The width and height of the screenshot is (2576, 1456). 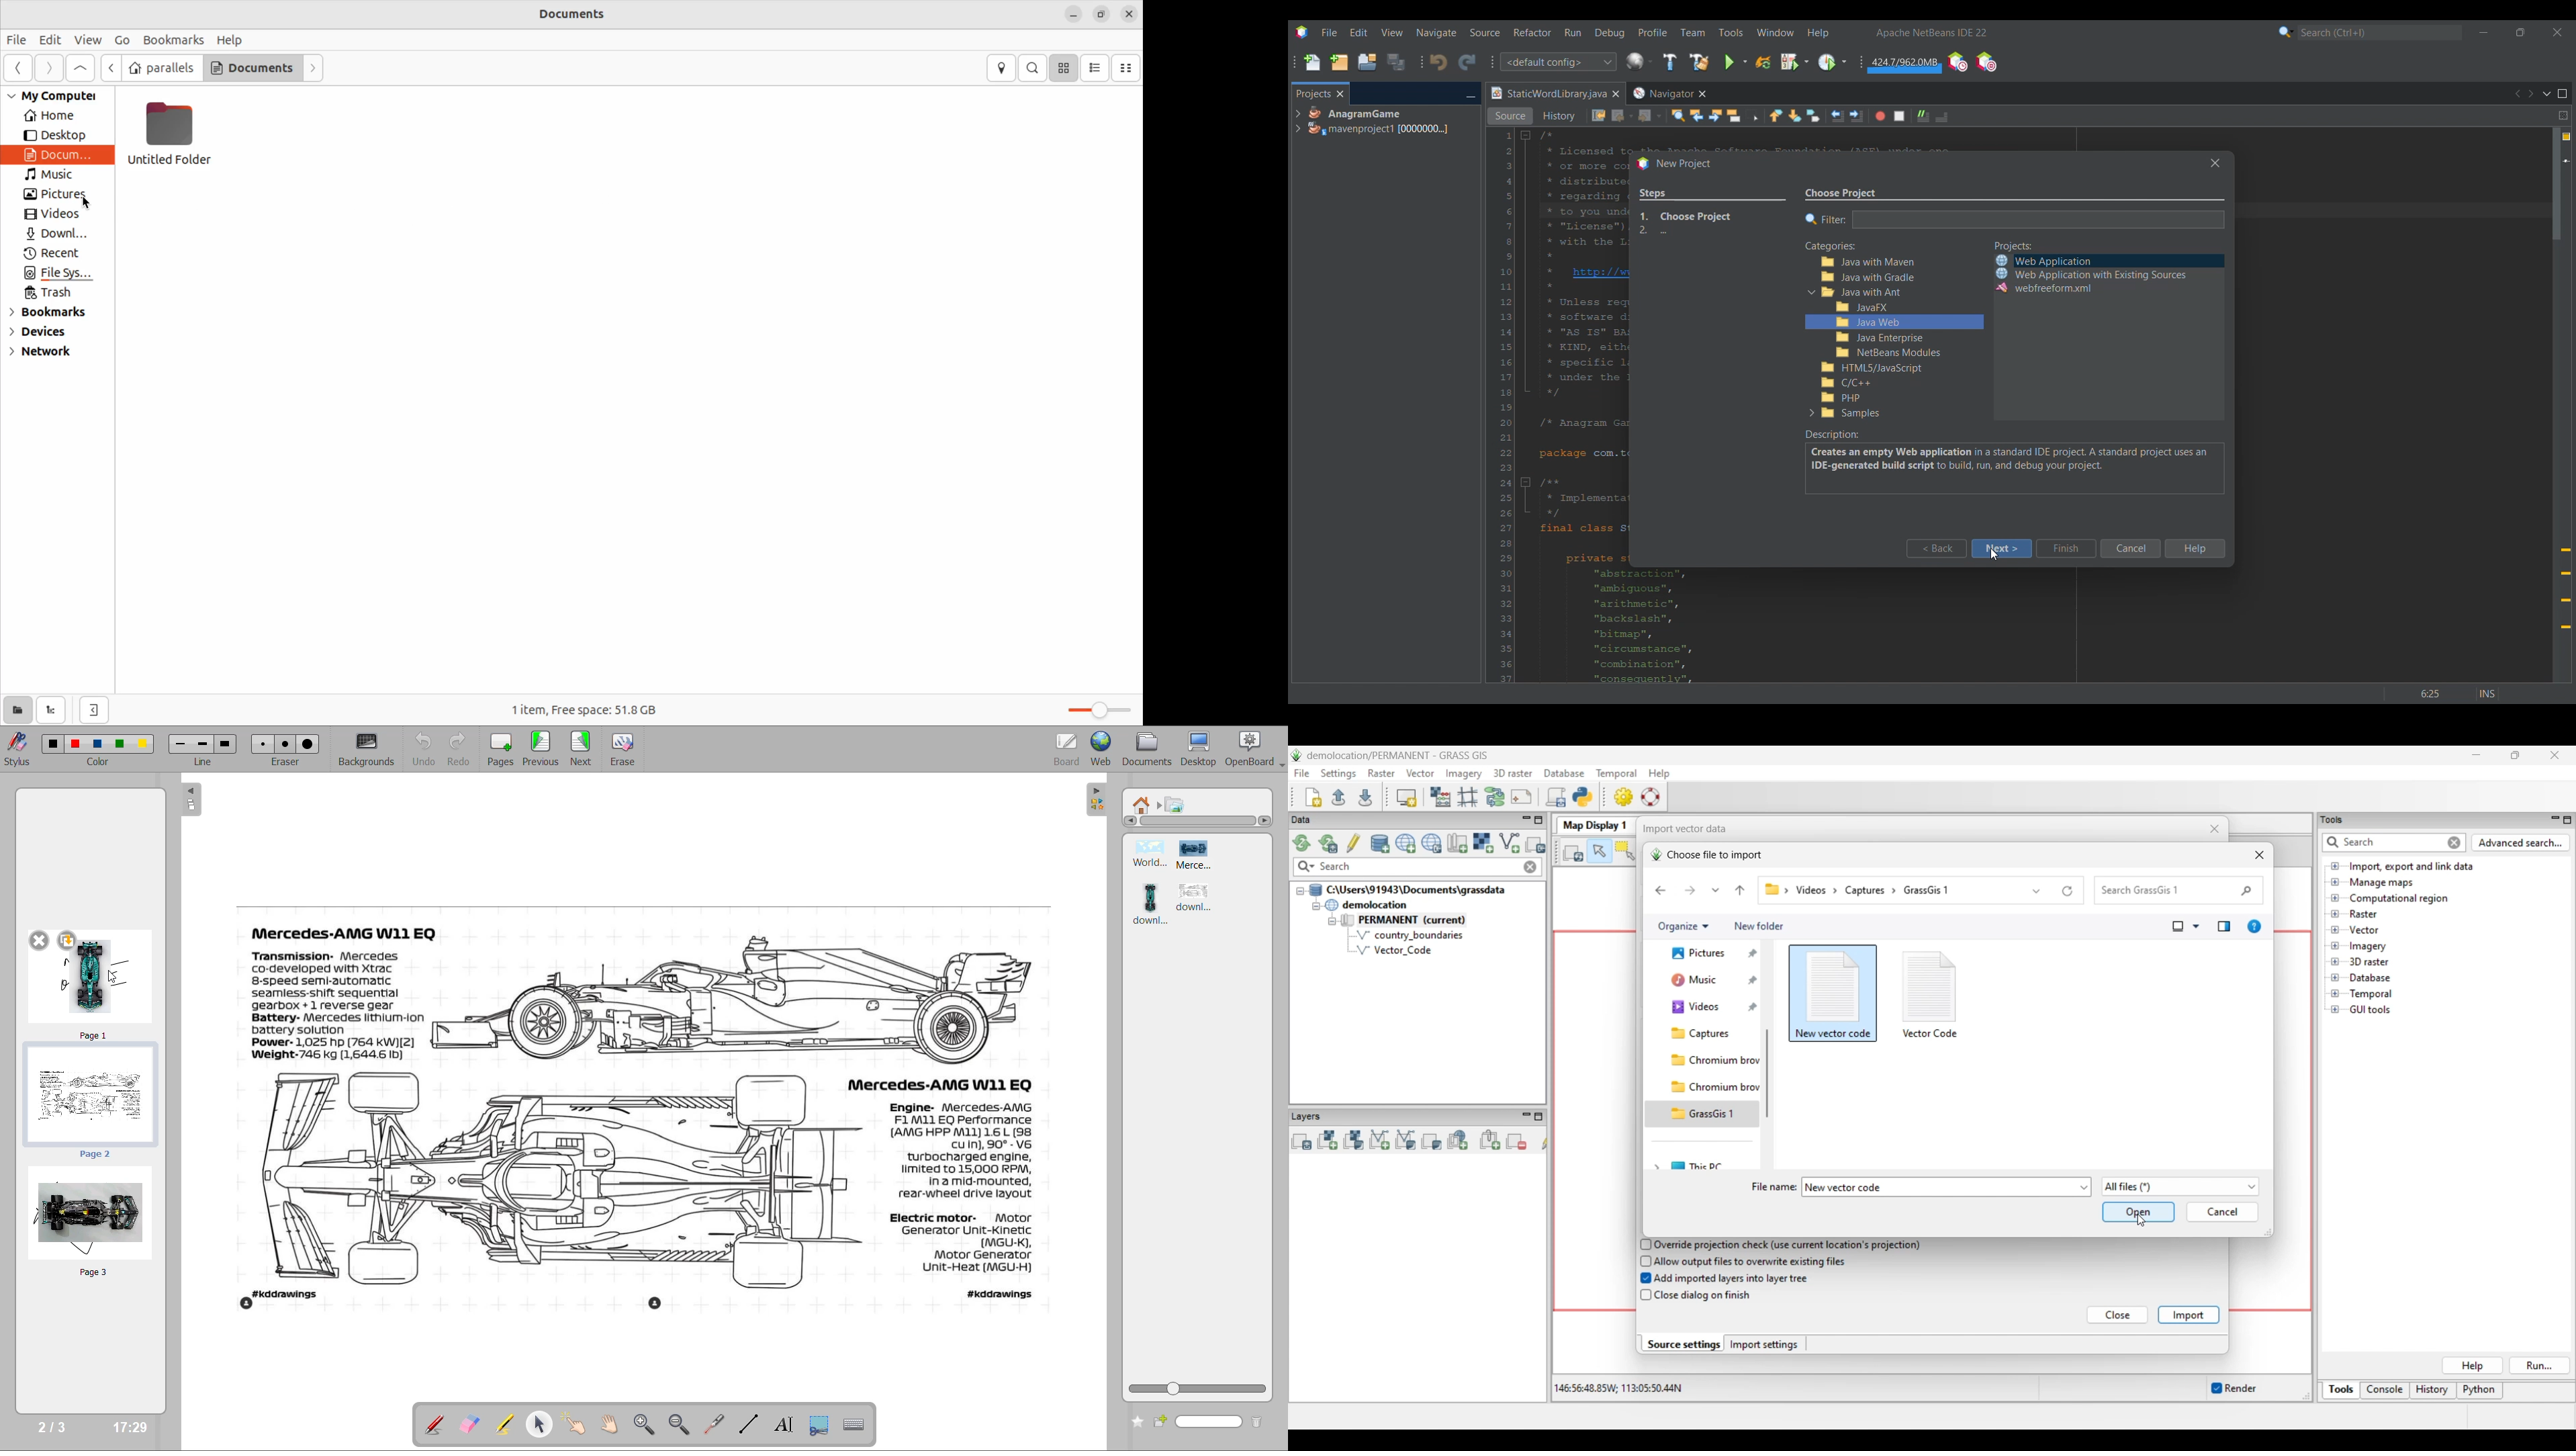 I want to click on image 1, so click(x=1147, y=855).